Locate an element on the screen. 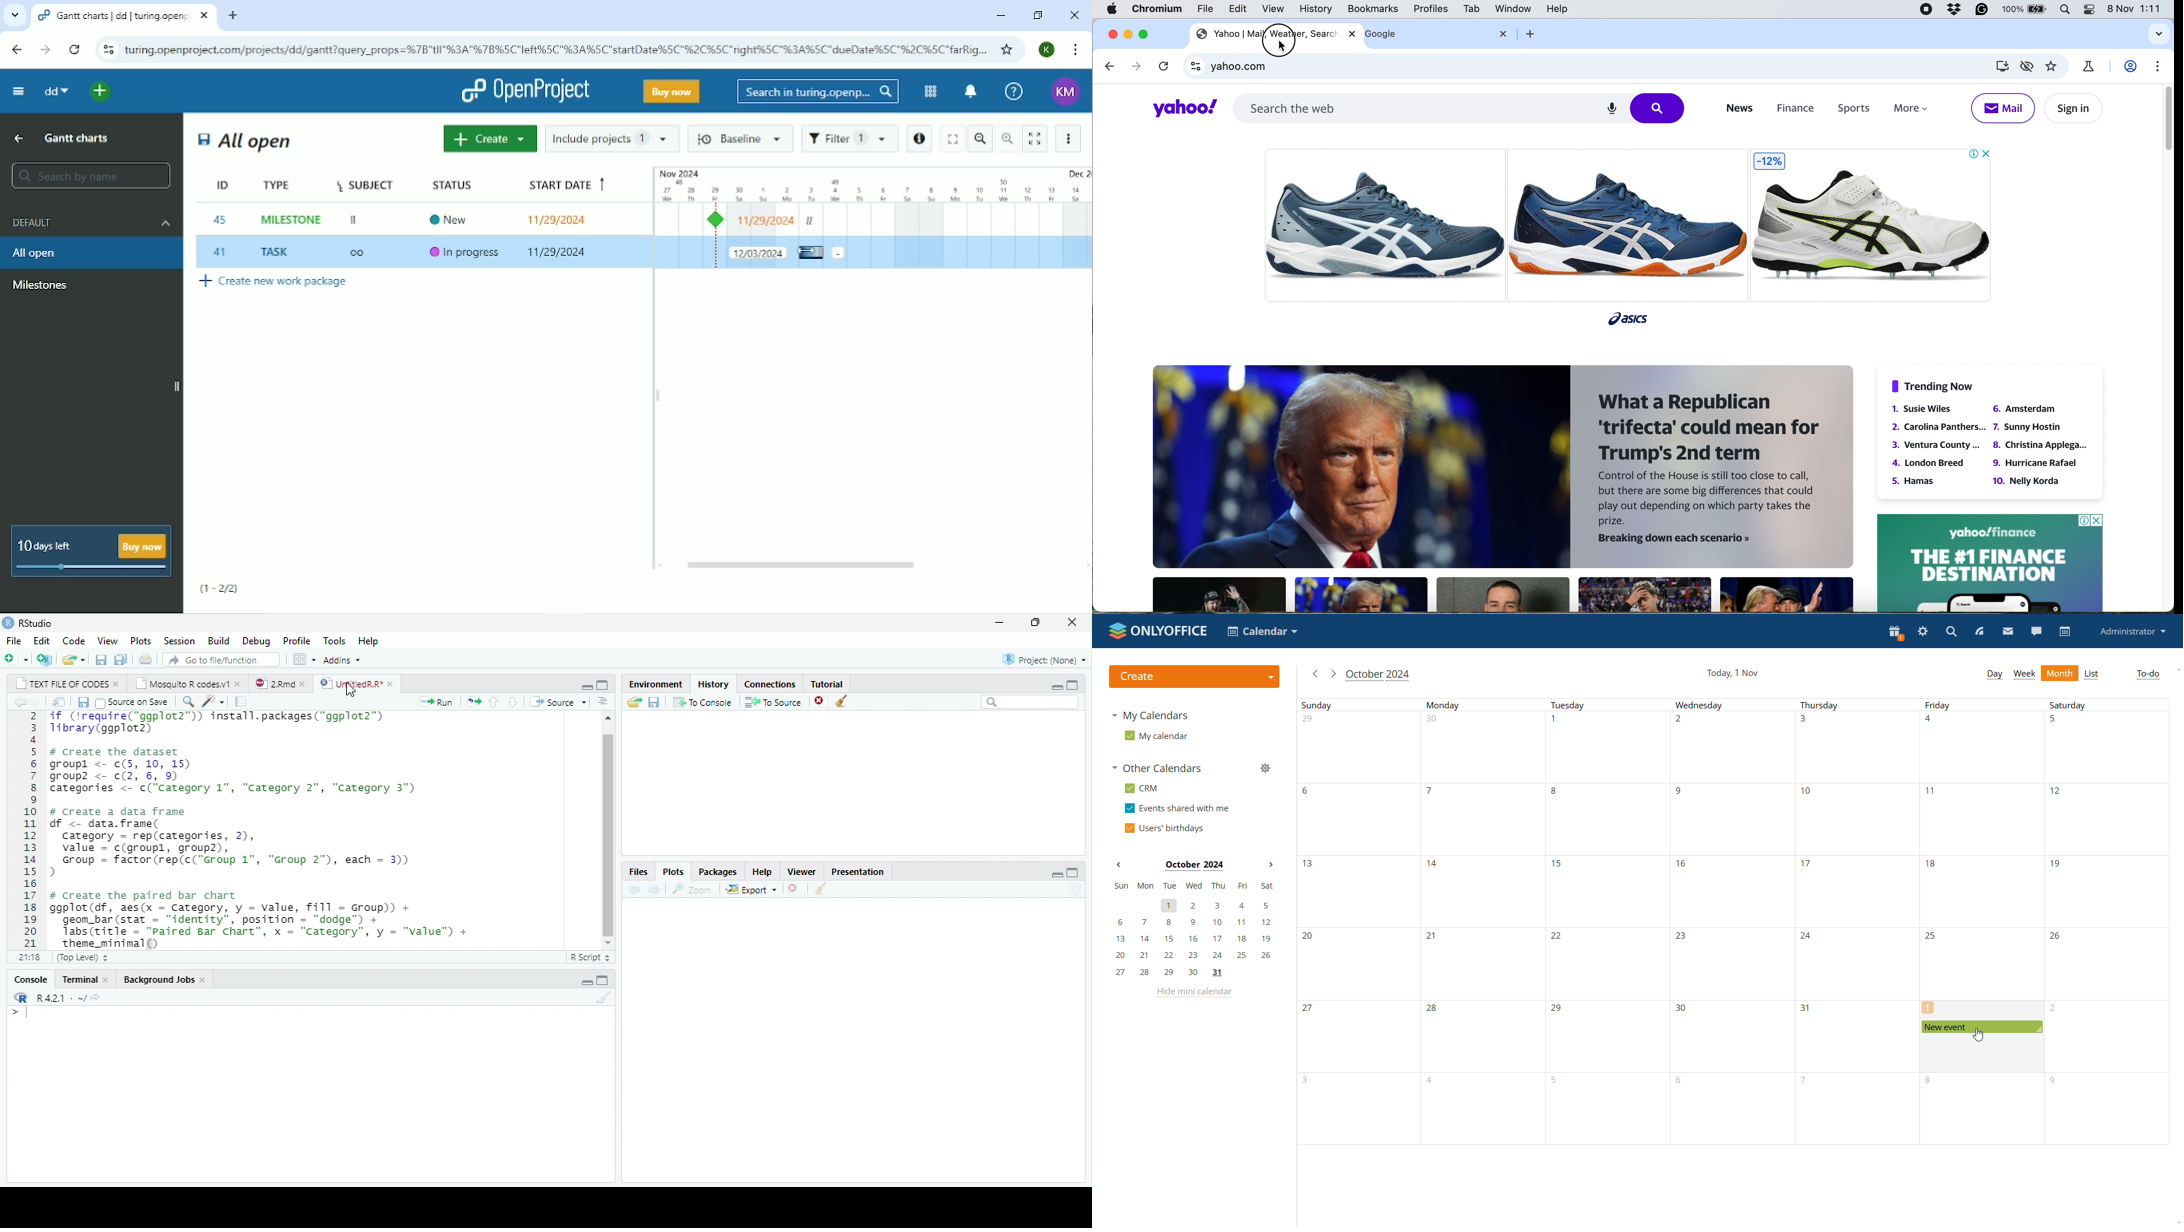  mail is located at coordinates (2002, 108).